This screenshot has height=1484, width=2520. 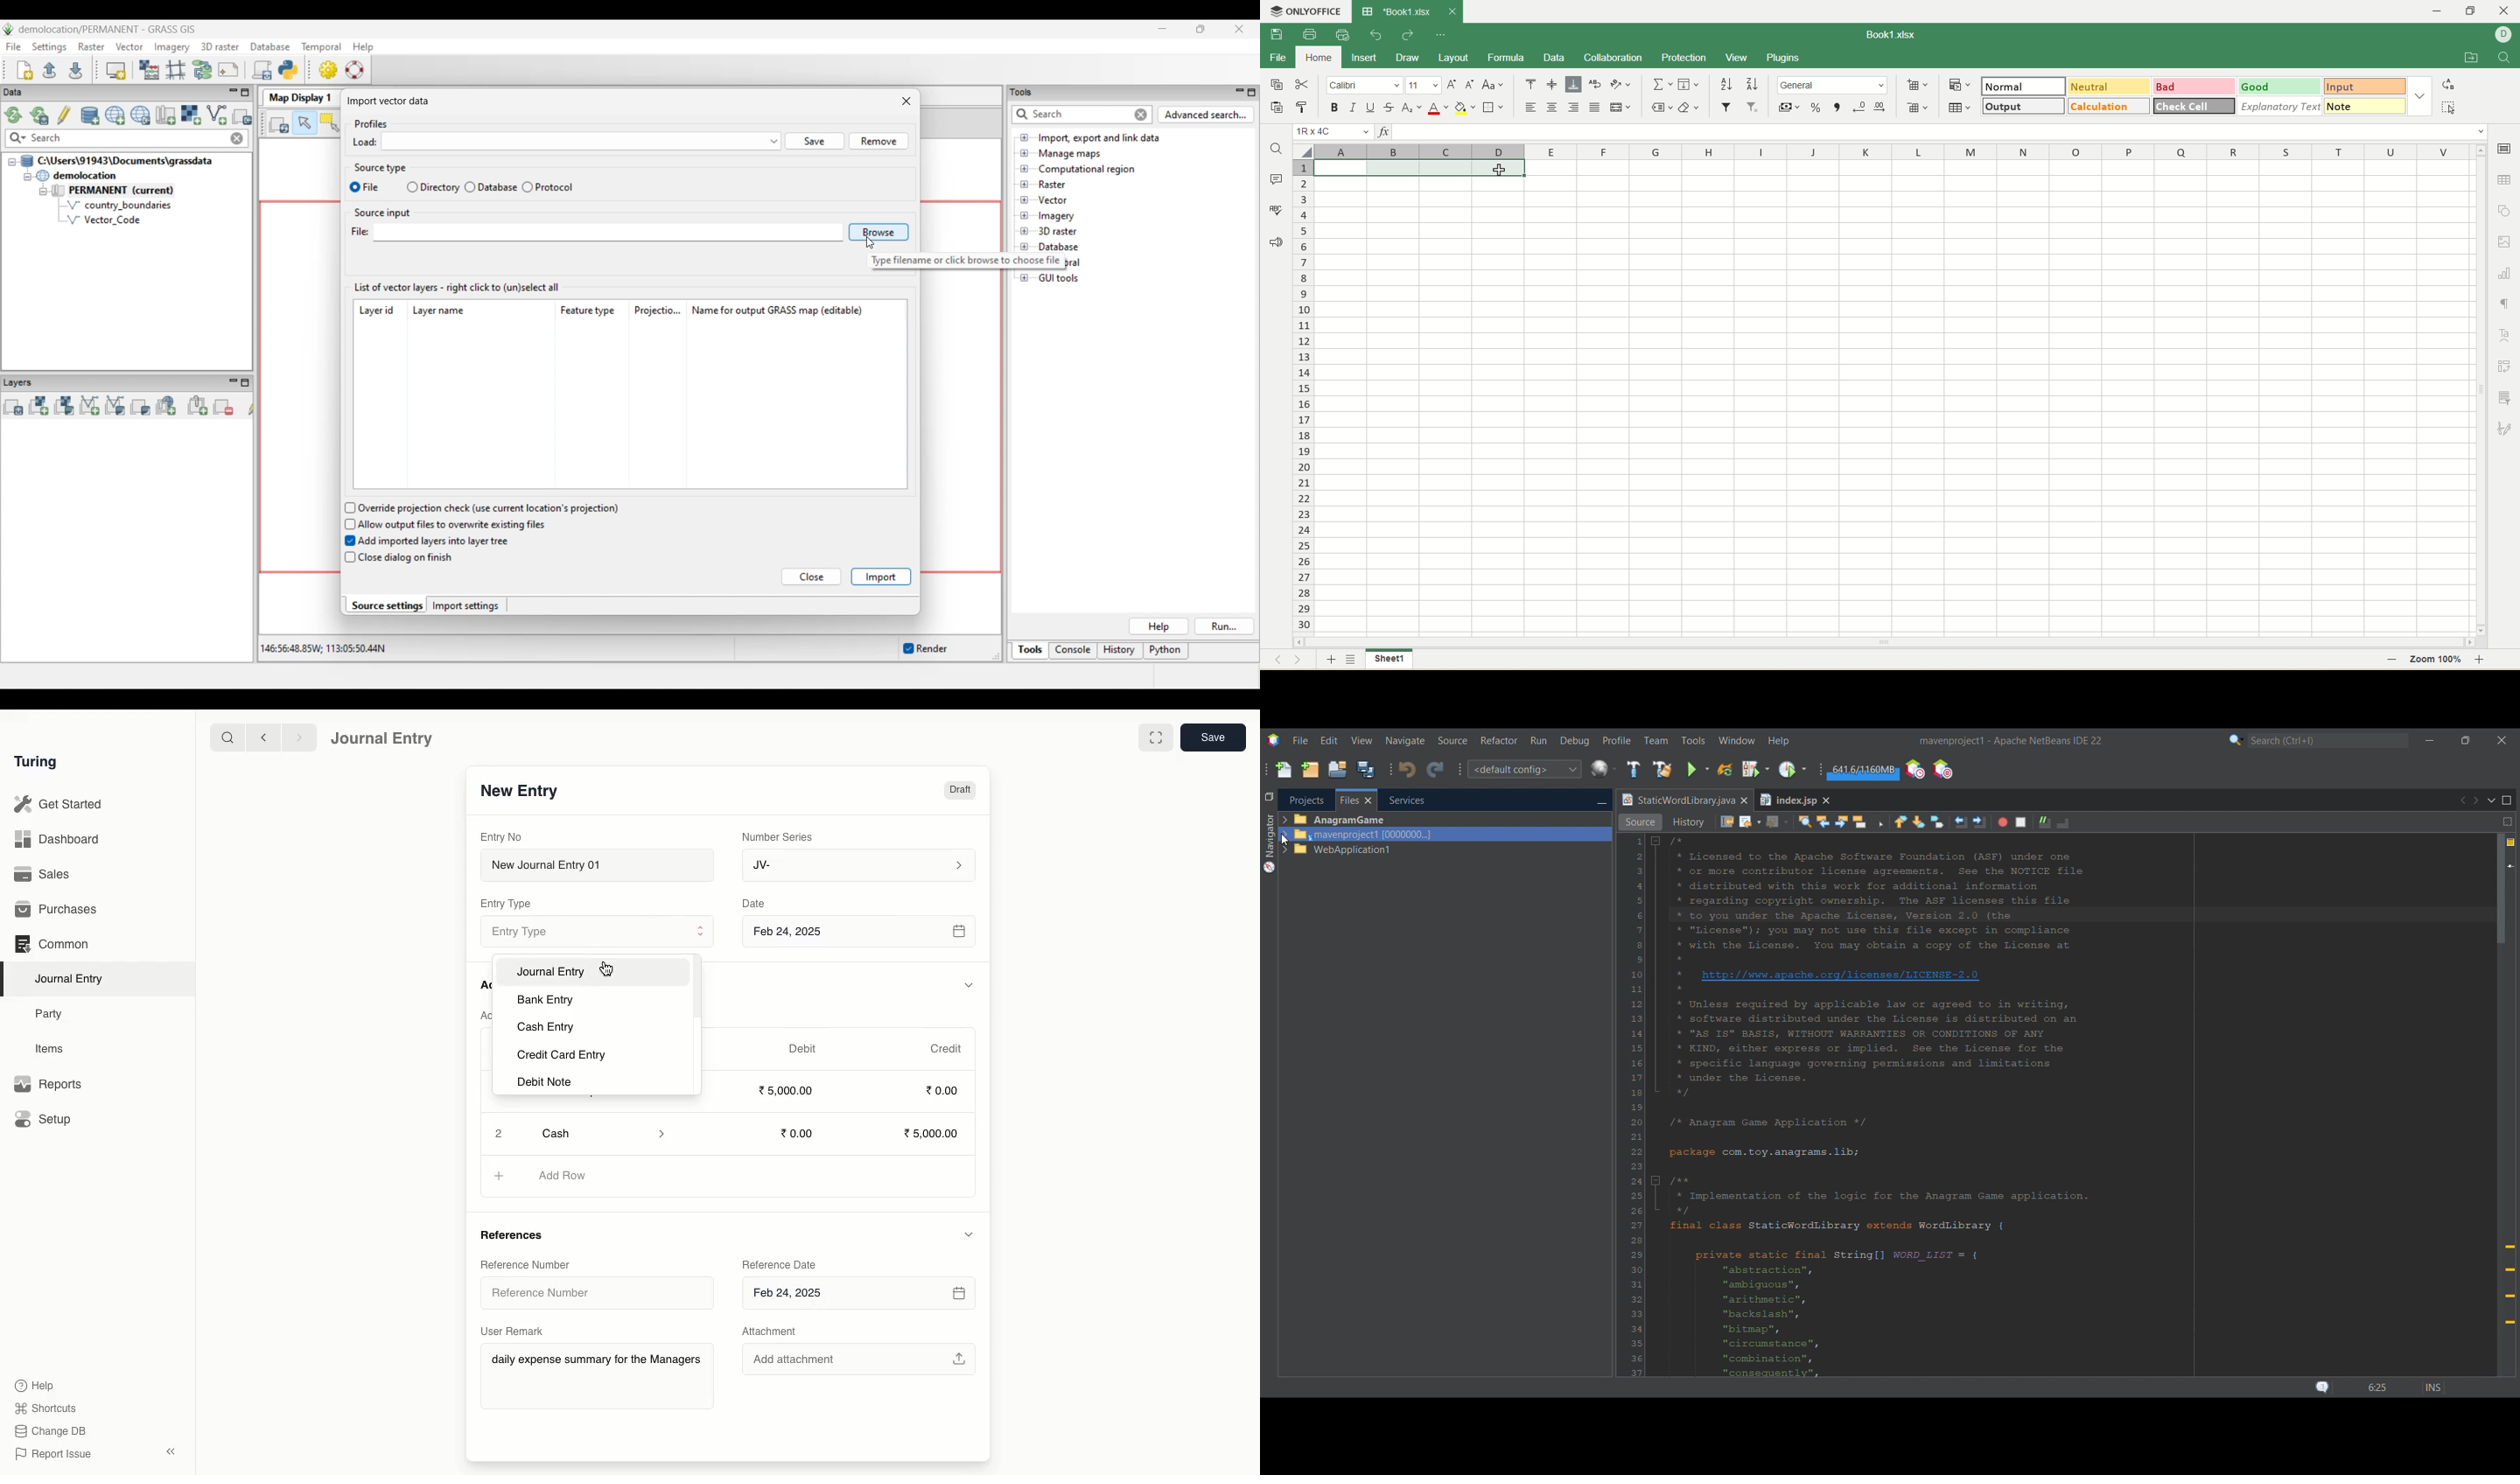 What do you see at coordinates (559, 1054) in the screenshot?
I see `Credit Card Entry` at bounding box center [559, 1054].